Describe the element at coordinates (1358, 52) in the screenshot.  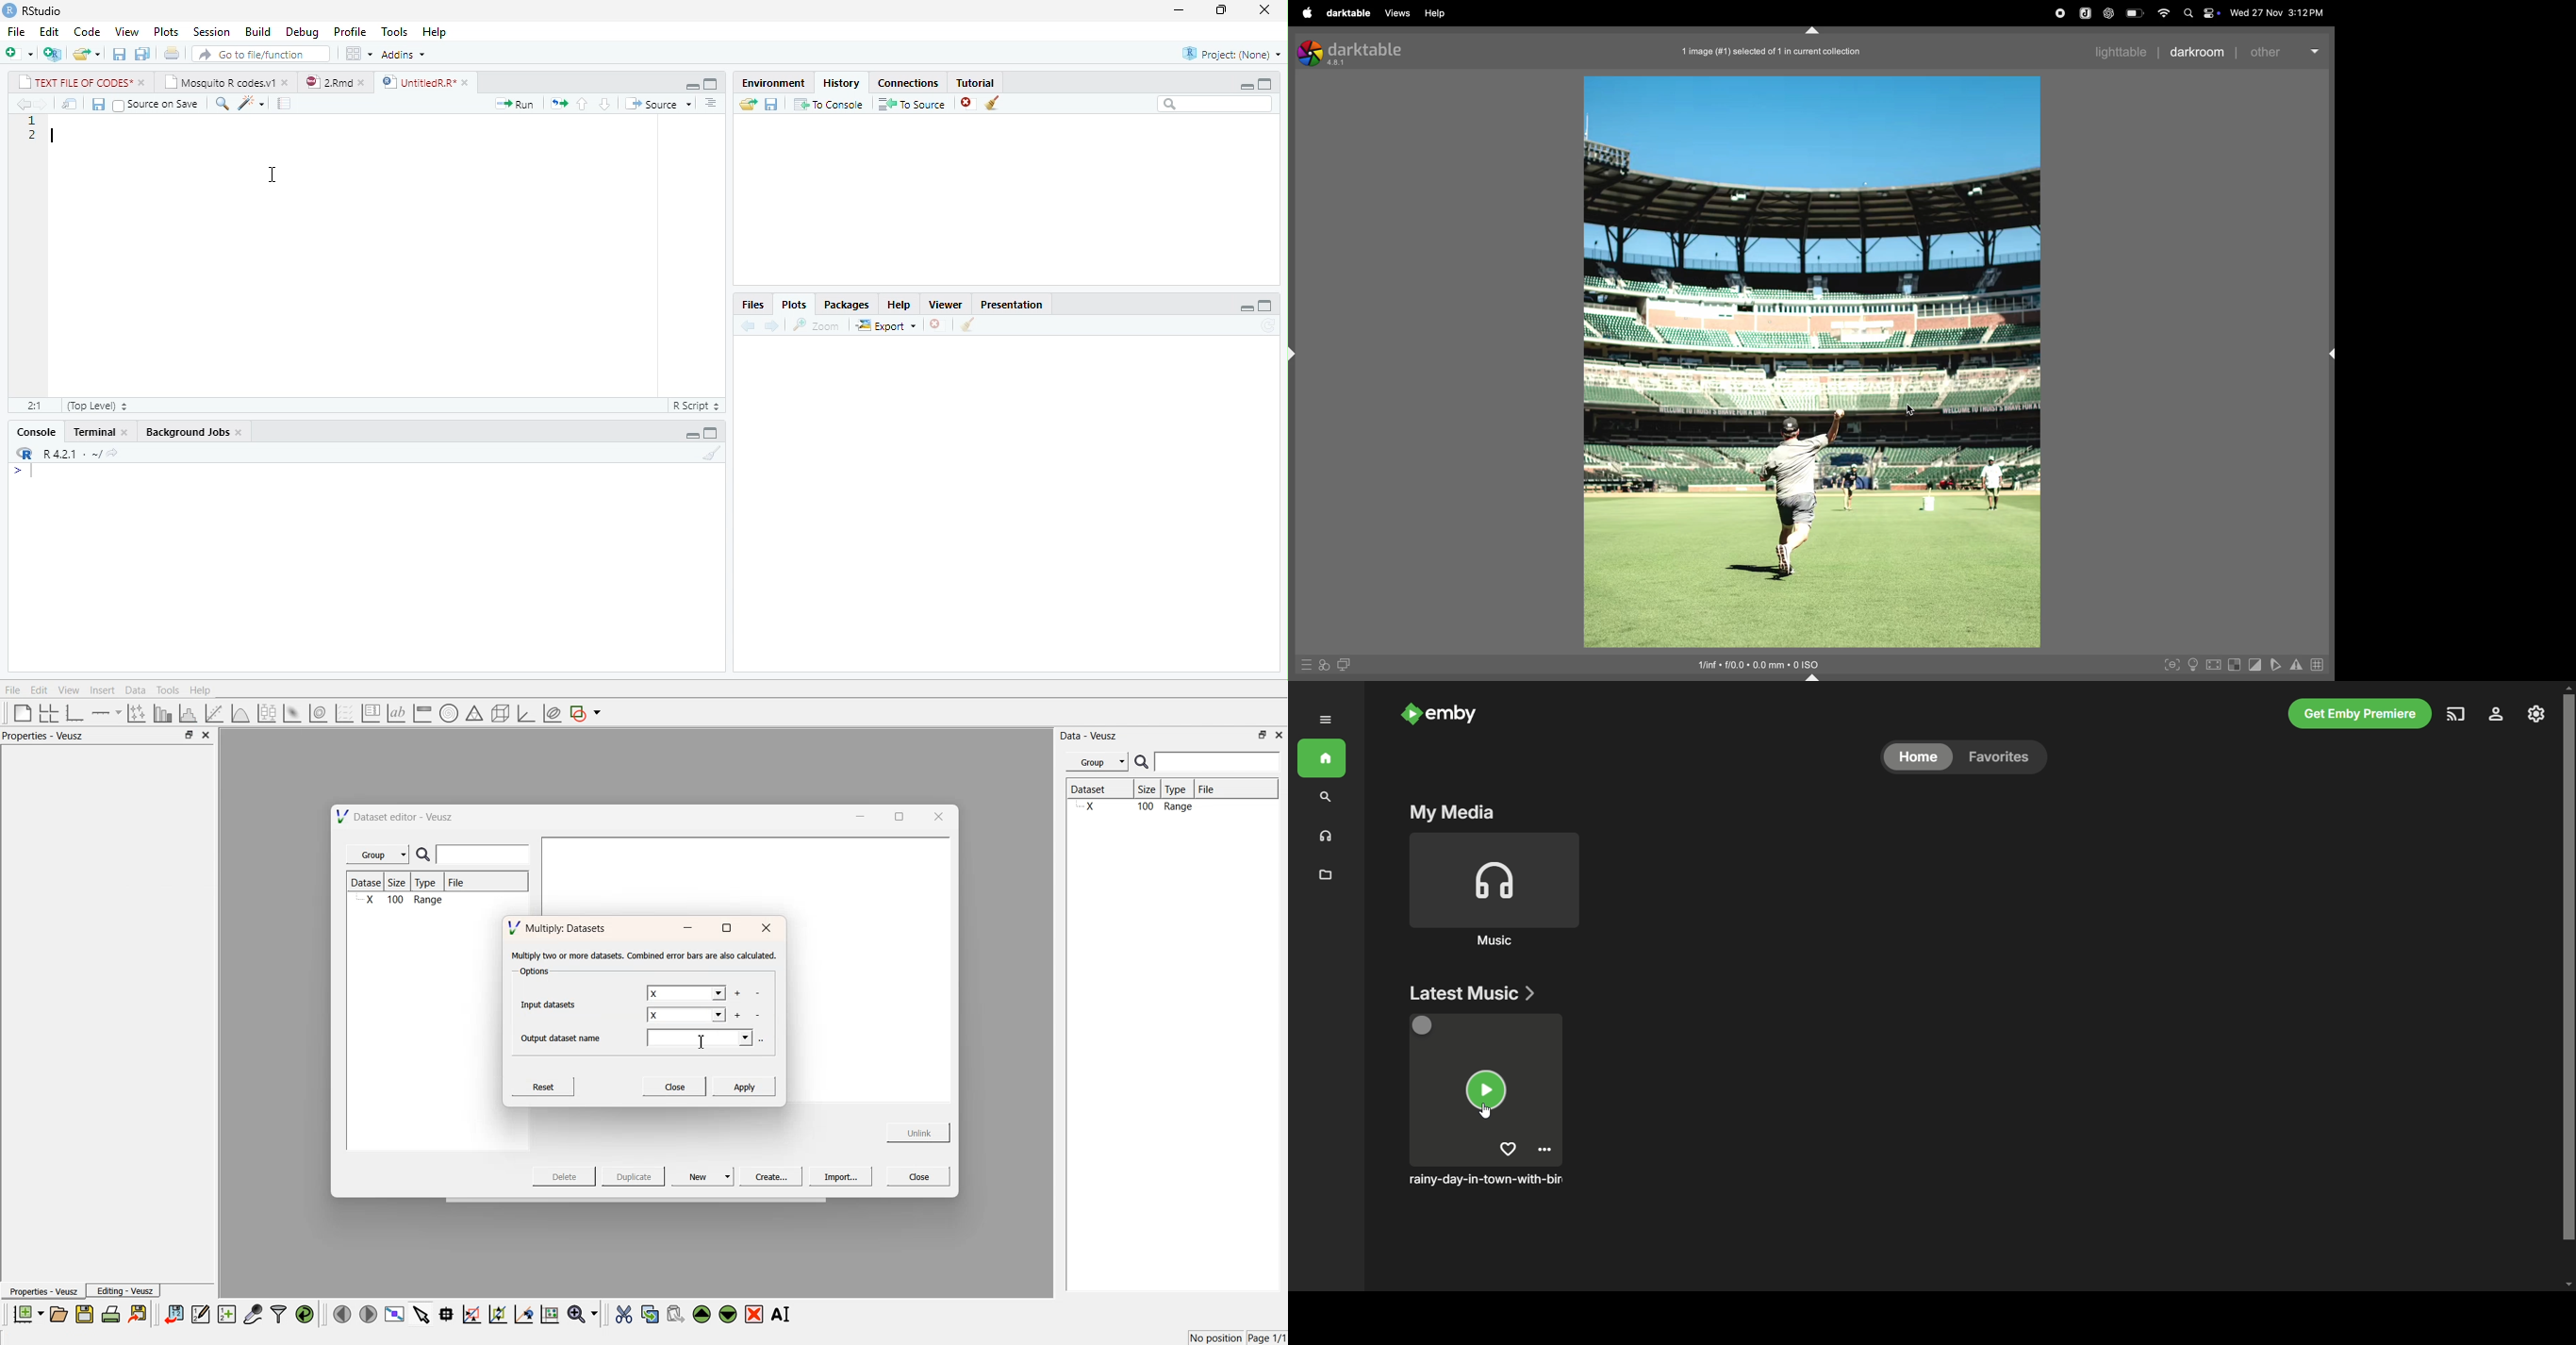
I see `darktable version` at that location.